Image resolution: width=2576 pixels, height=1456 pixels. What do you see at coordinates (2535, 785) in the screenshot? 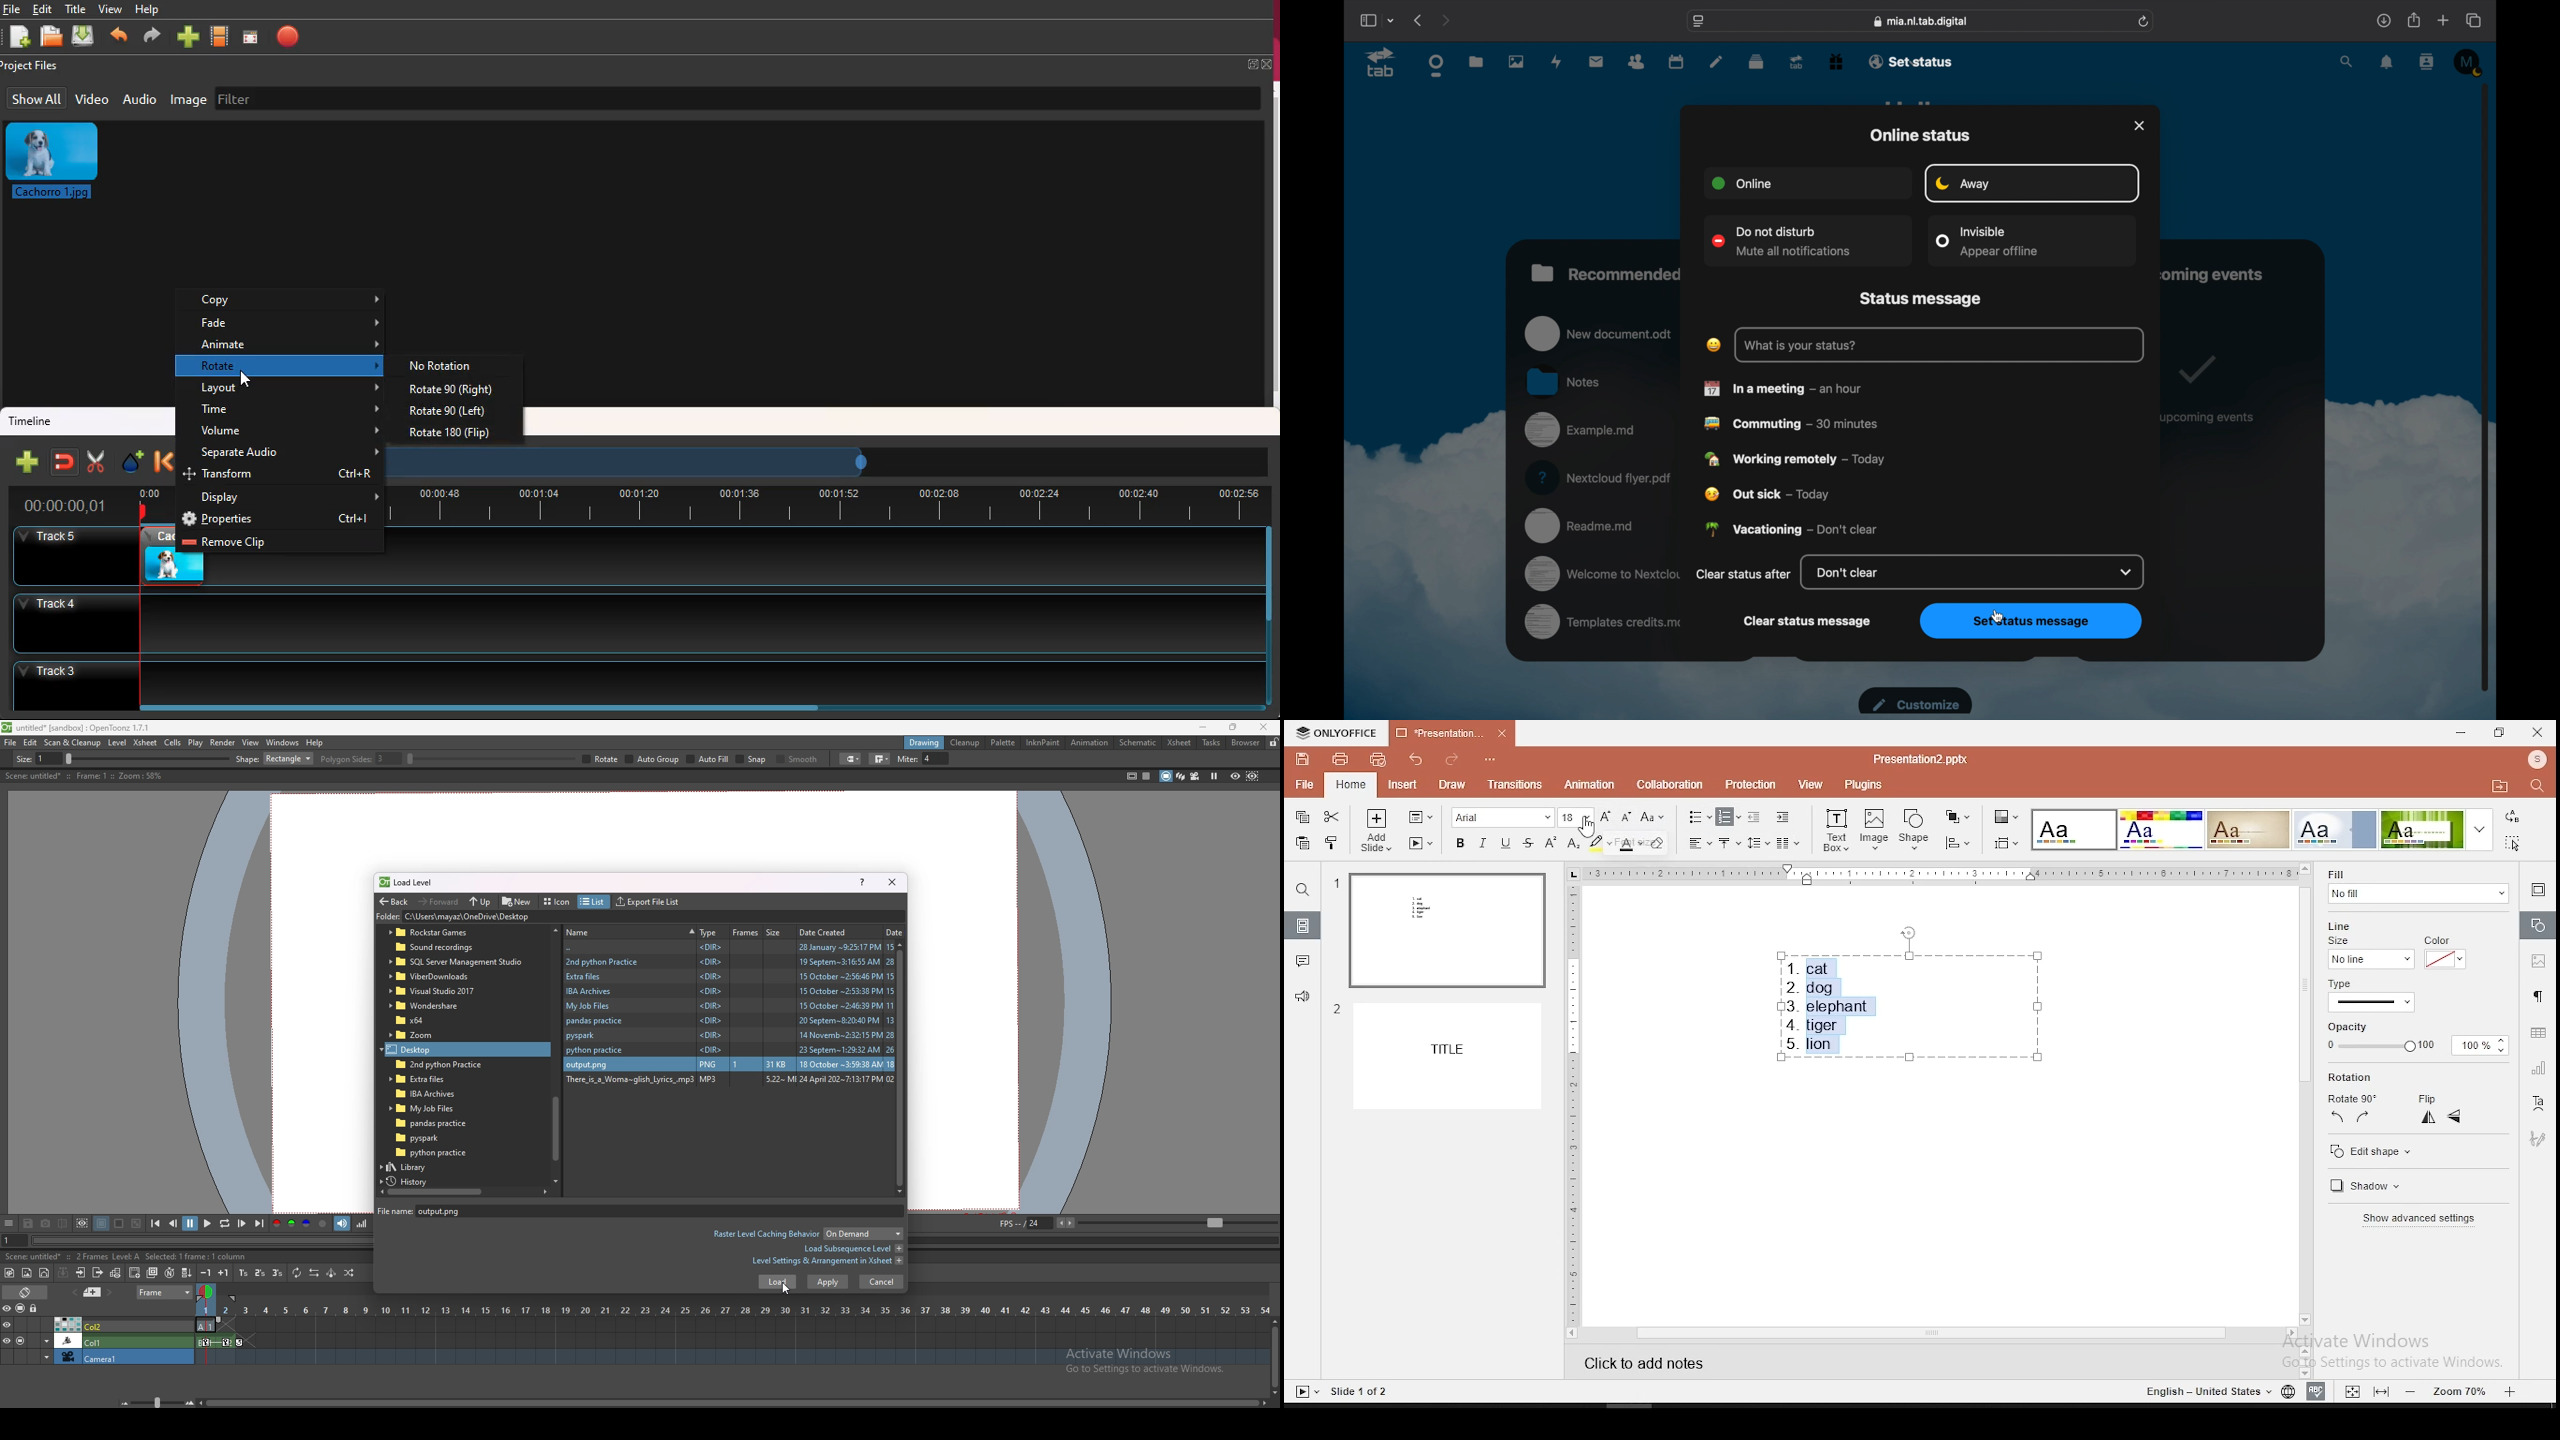
I see `find` at bounding box center [2535, 785].